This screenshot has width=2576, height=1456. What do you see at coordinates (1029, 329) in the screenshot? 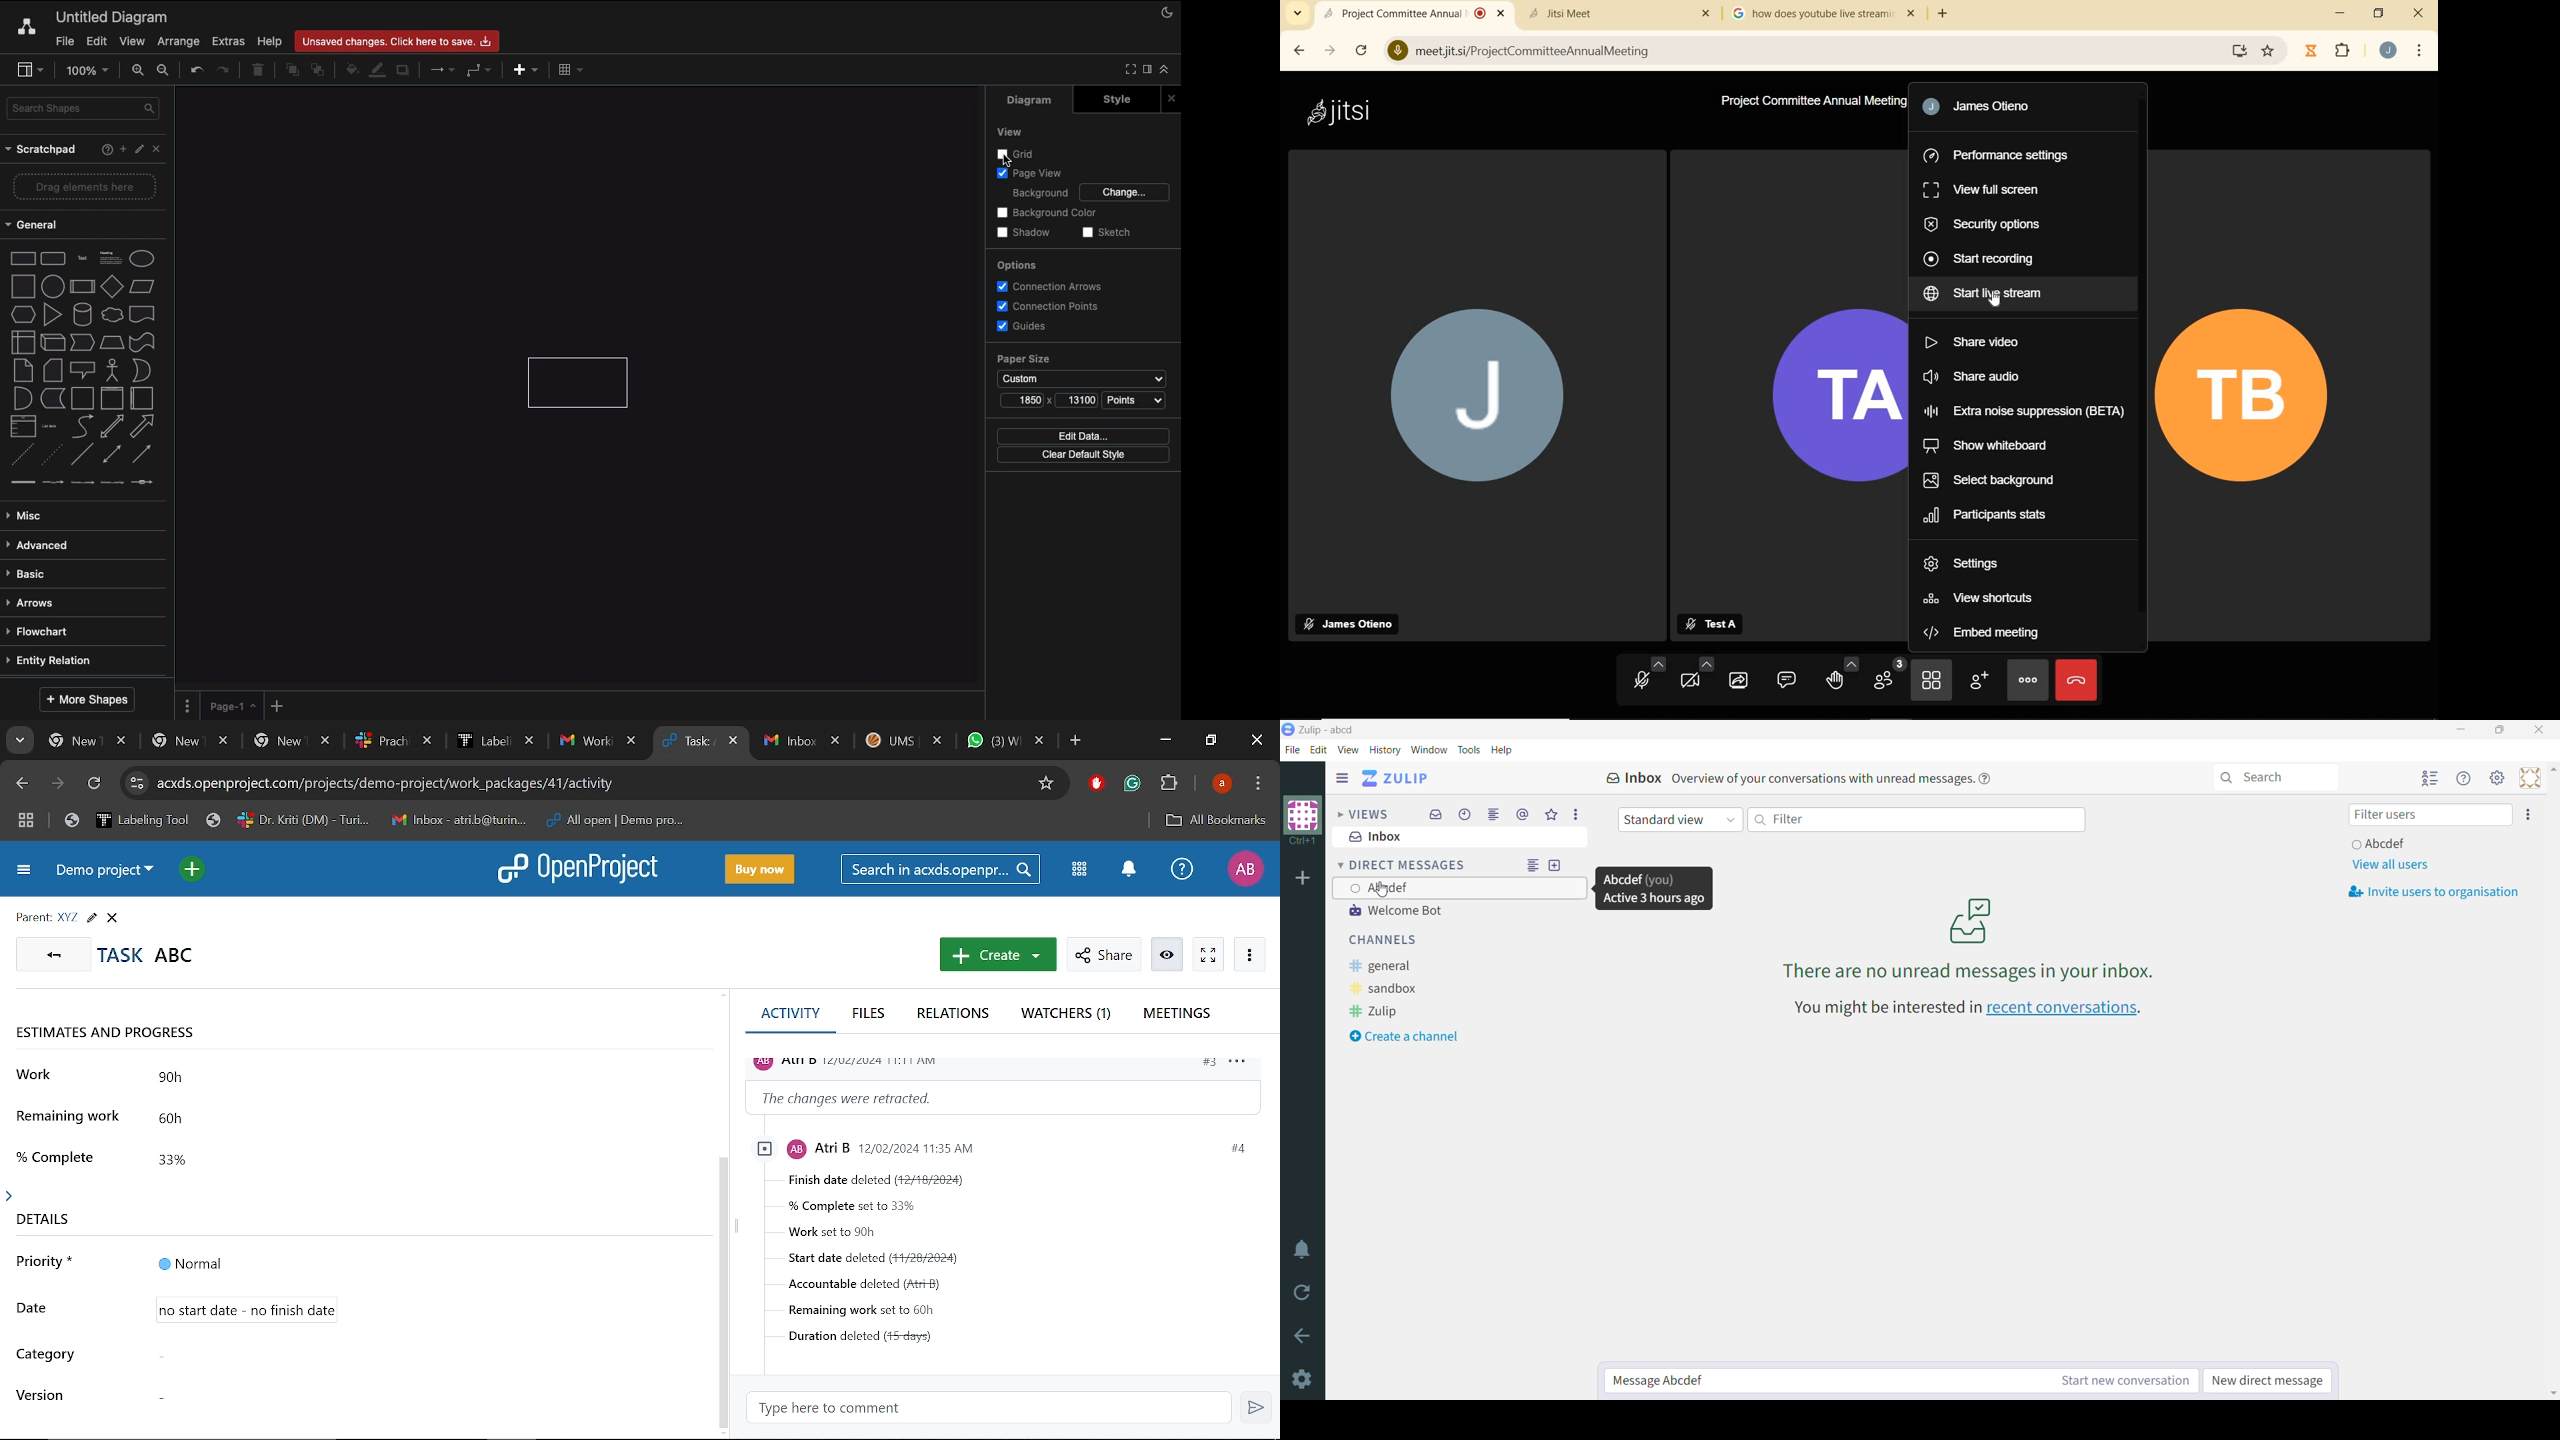
I see `Guides` at bounding box center [1029, 329].